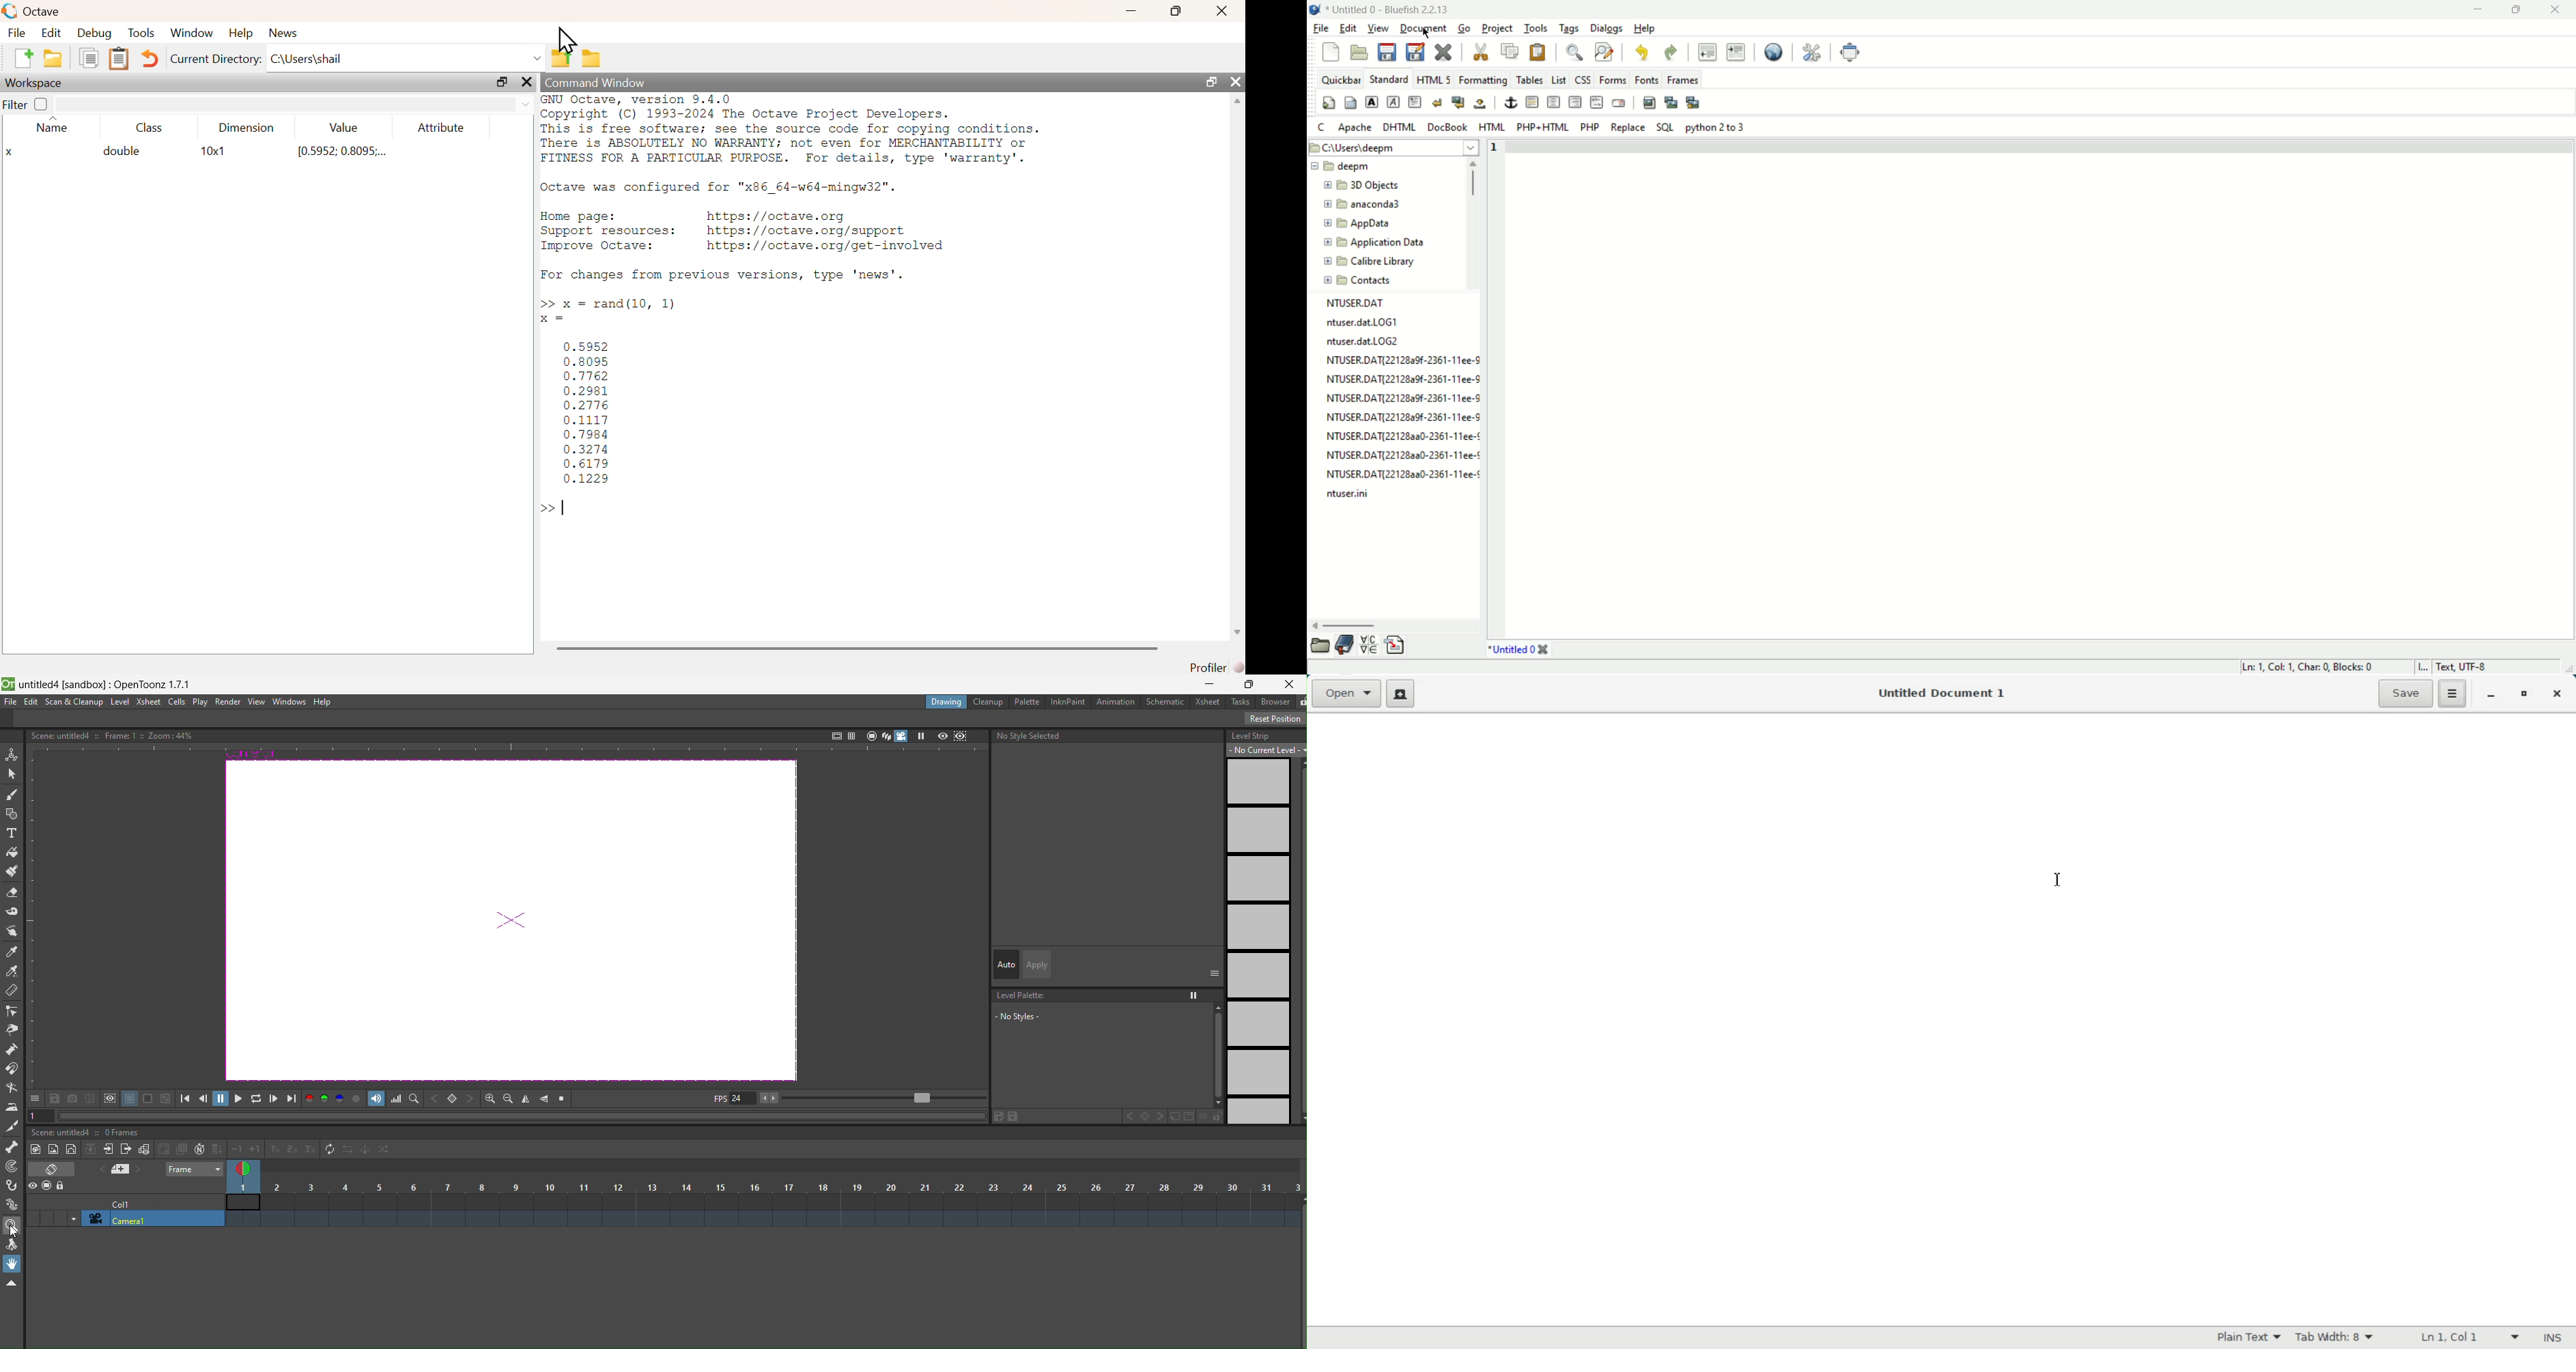  Describe the element at coordinates (1035, 964) in the screenshot. I see `apply` at that location.